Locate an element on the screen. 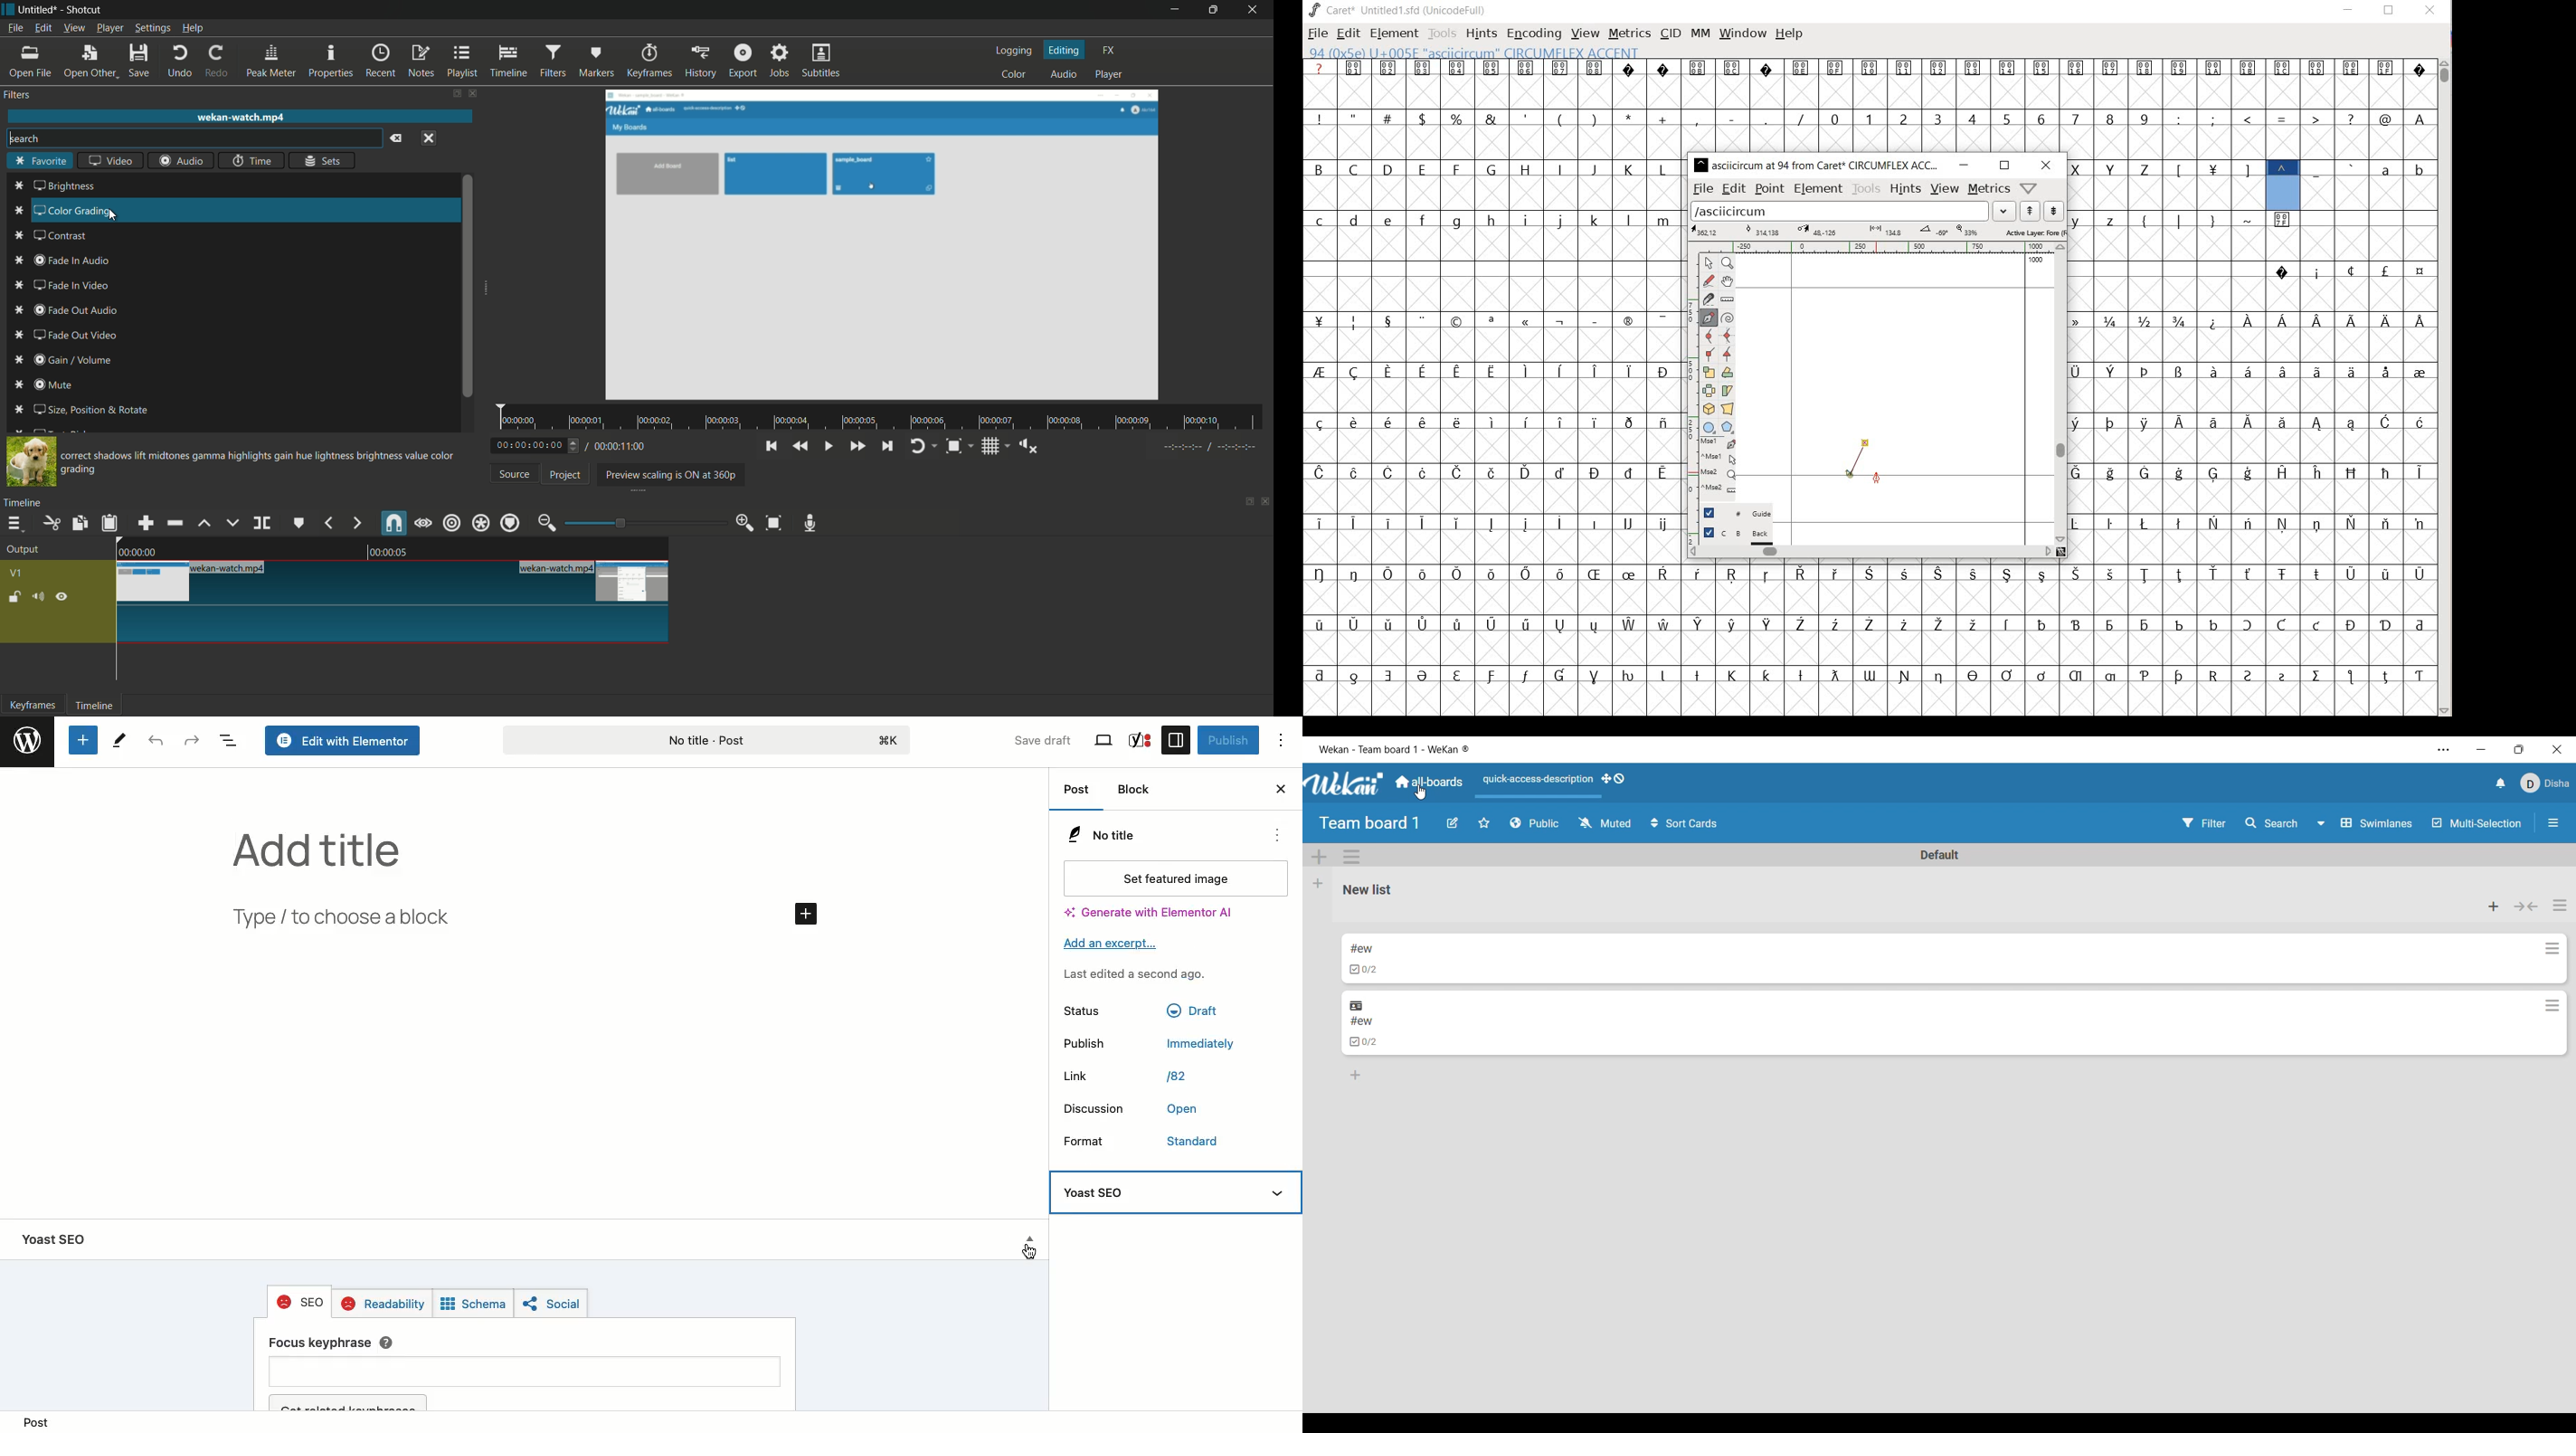 The width and height of the screenshot is (2576, 1456). snap is located at coordinates (393, 523).